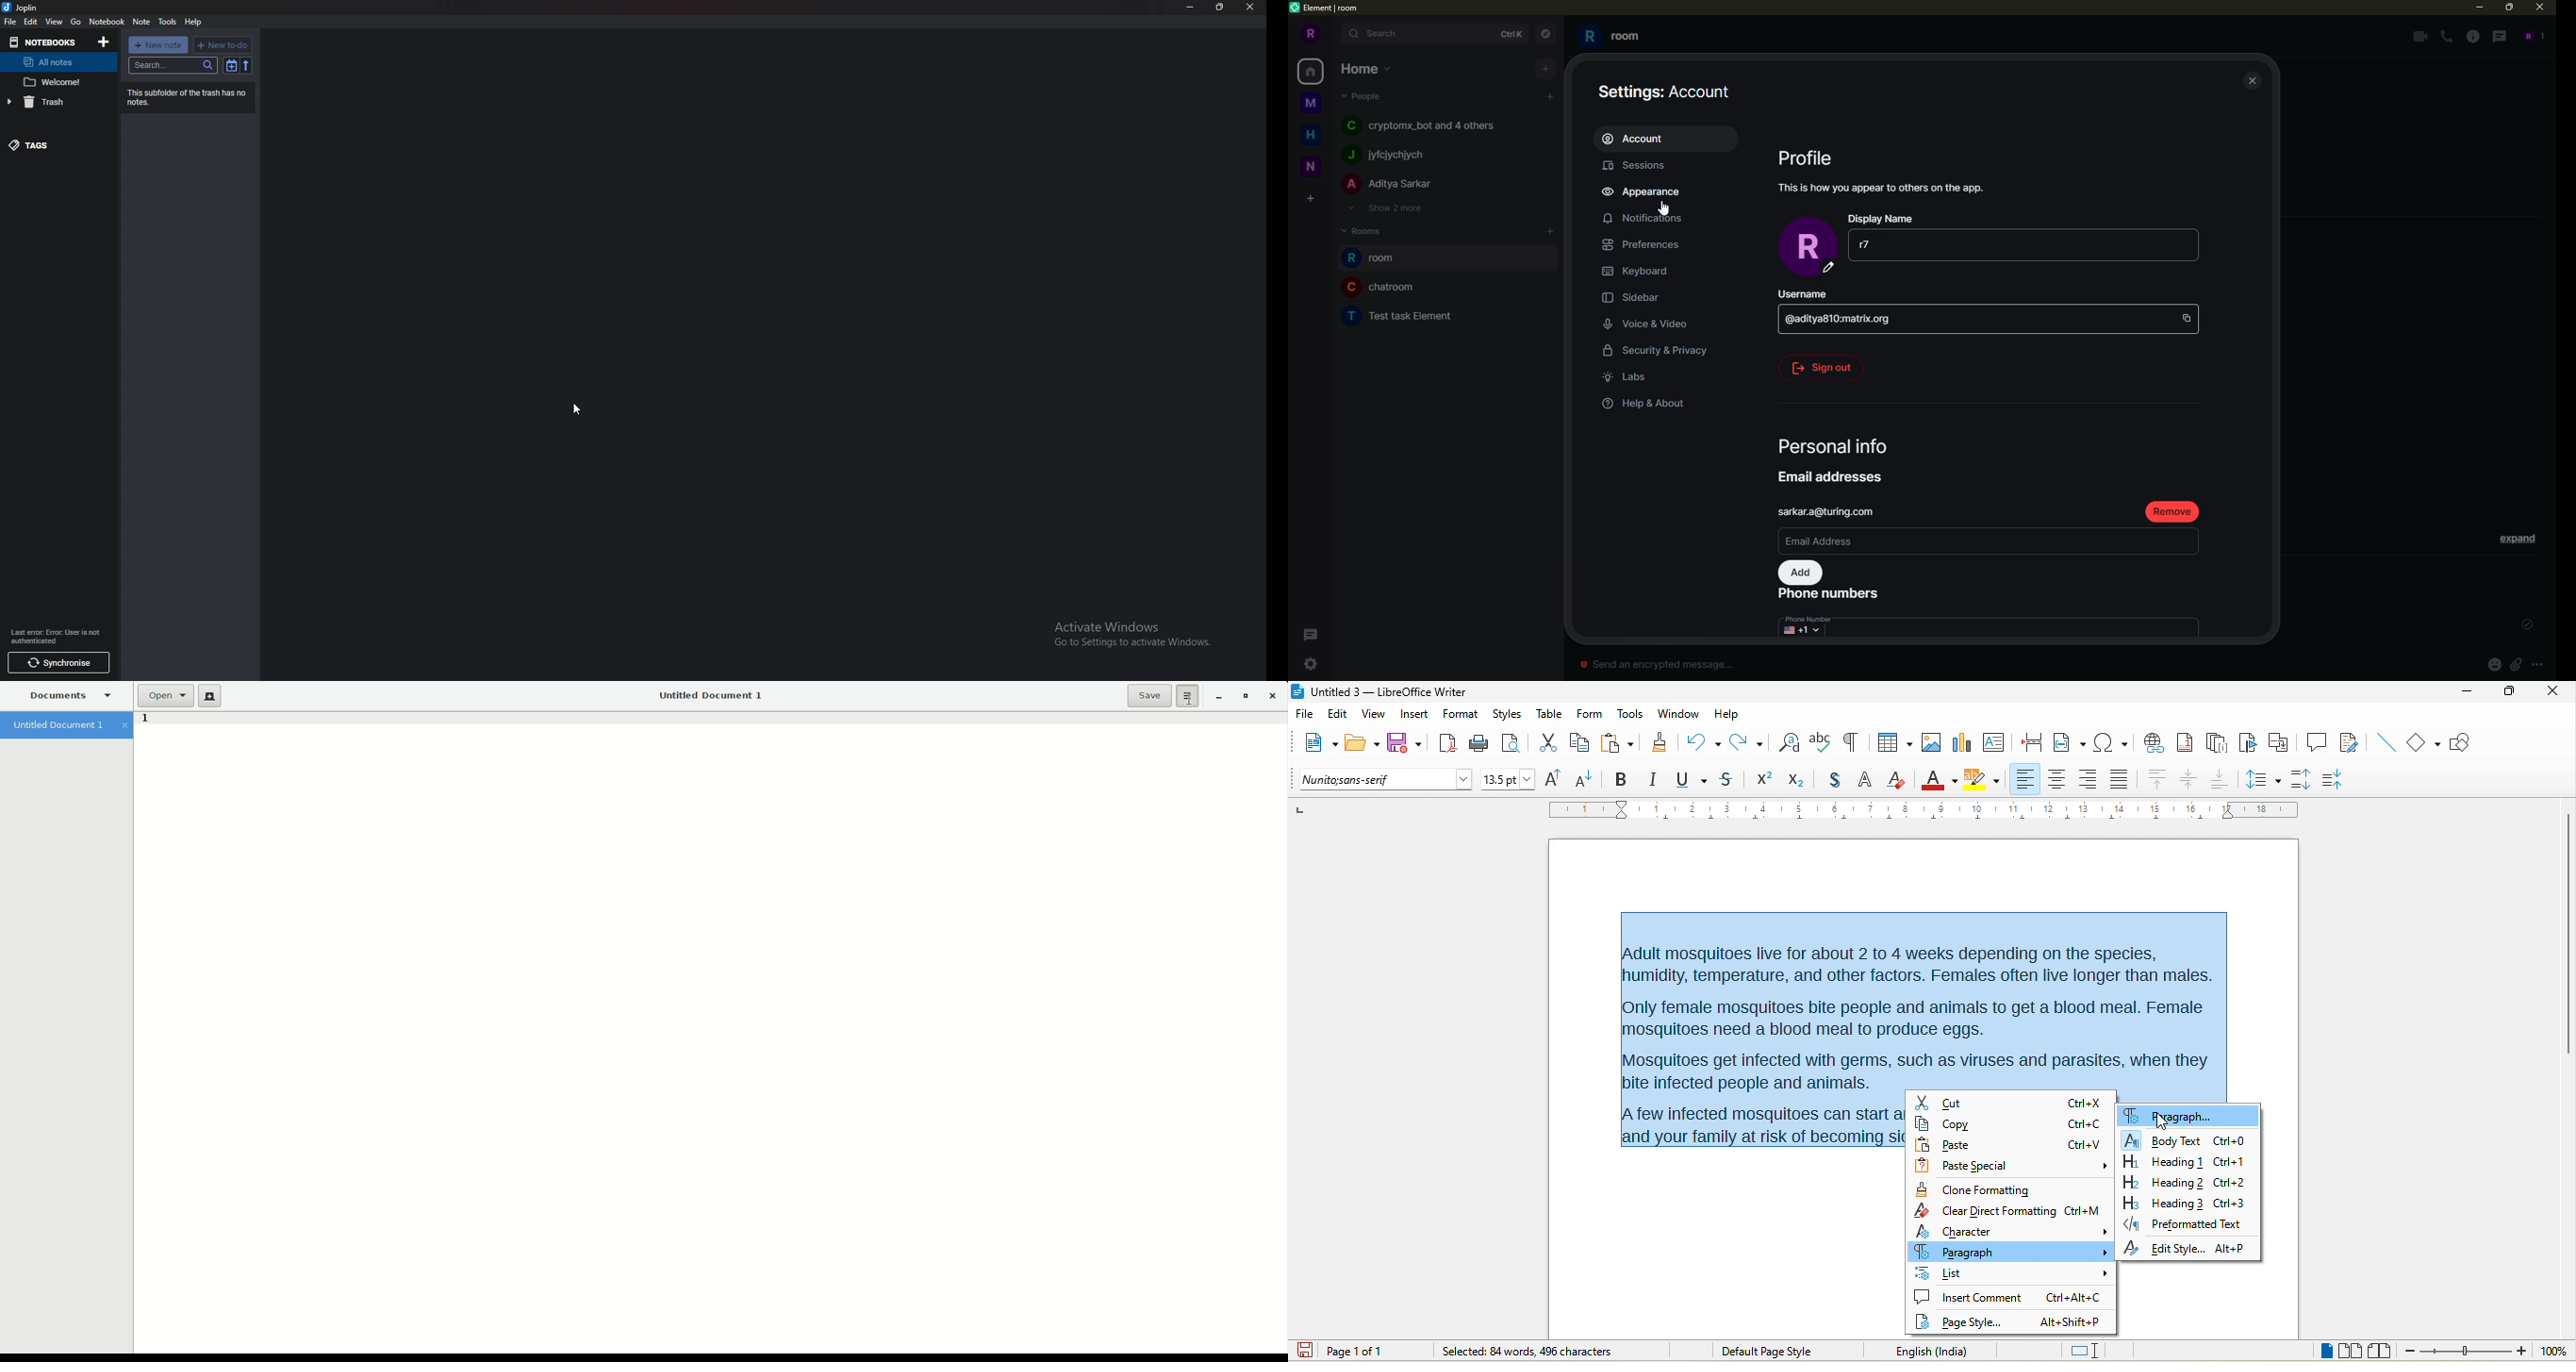  What do you see at coordinates (2351, 1352) in the screenshot?
I see `multiple page view` at bounding box center [2351, 1352].